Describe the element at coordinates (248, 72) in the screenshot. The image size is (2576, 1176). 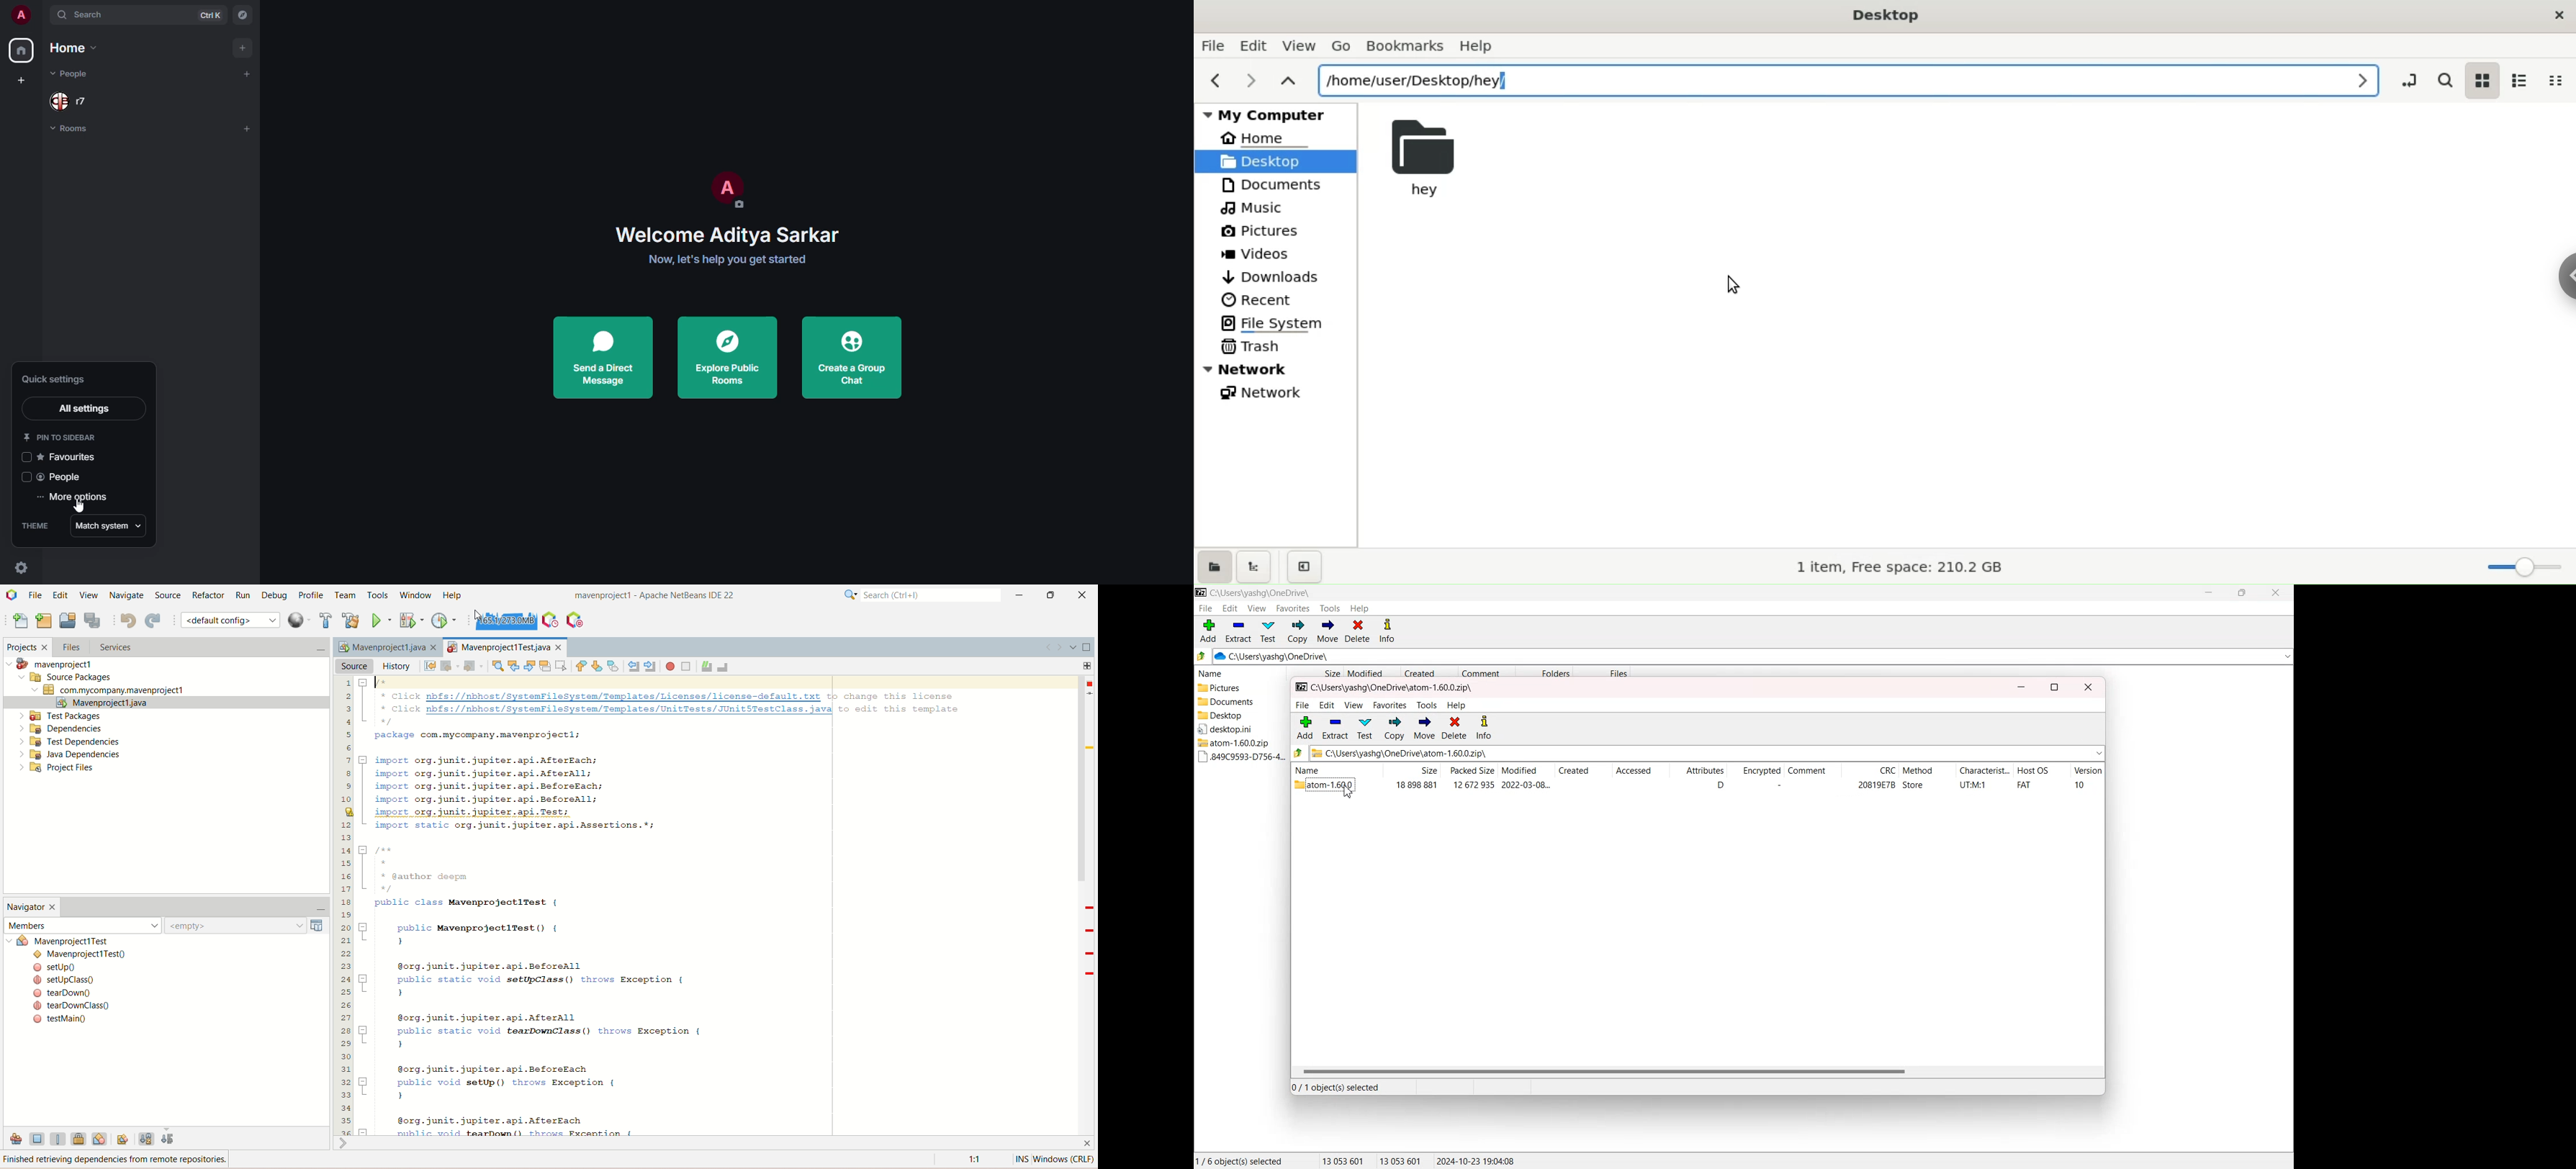
I see `add` at that location.